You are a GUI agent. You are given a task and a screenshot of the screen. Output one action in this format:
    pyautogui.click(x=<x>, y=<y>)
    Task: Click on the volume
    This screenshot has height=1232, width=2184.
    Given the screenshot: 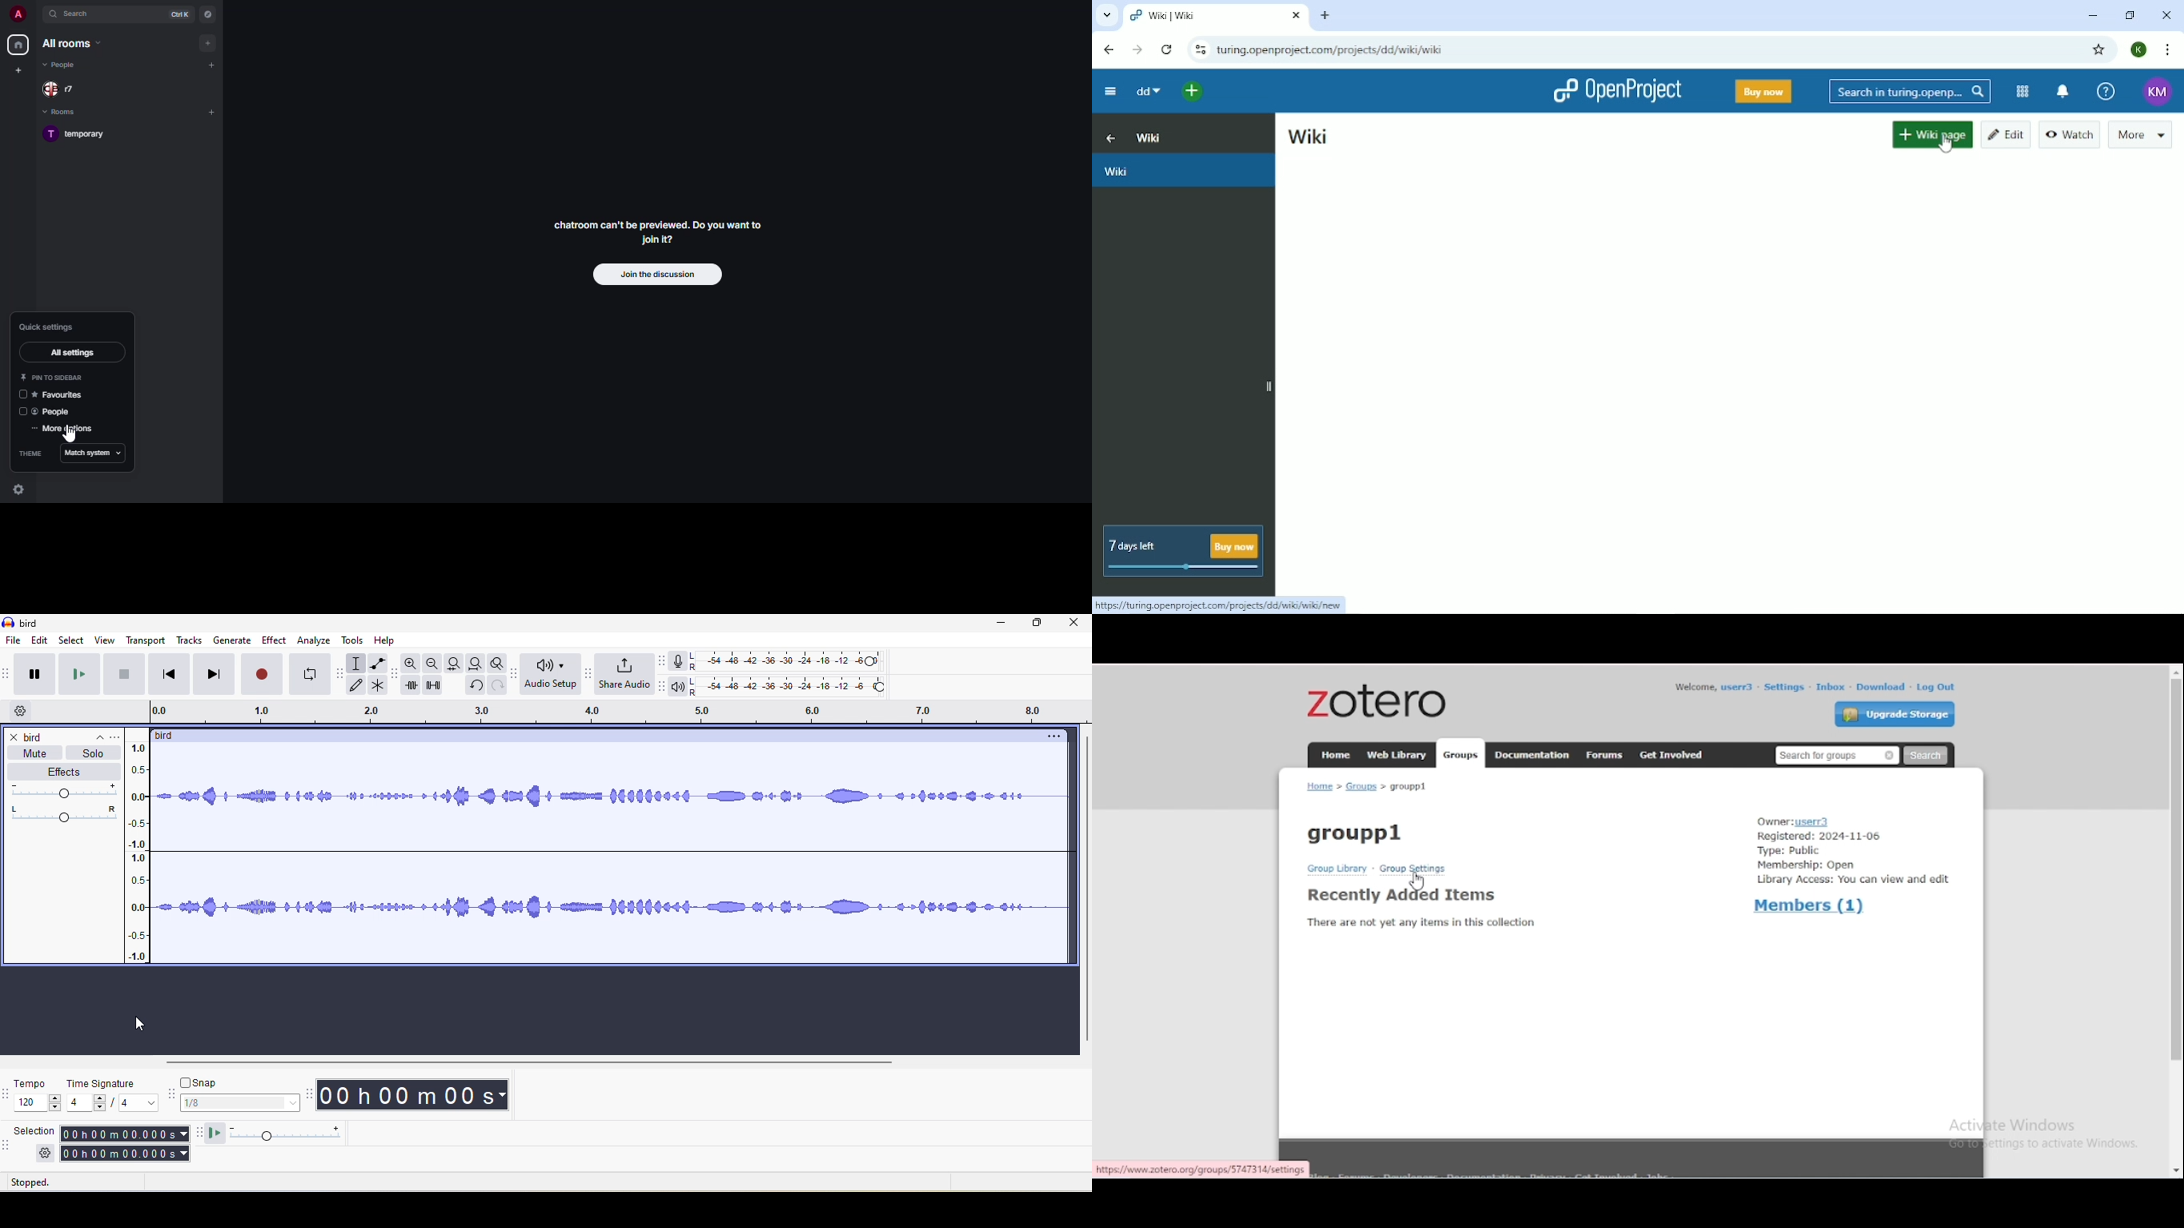 What is the action you would take?
    pyautogui.click(x=66, y=791)
    